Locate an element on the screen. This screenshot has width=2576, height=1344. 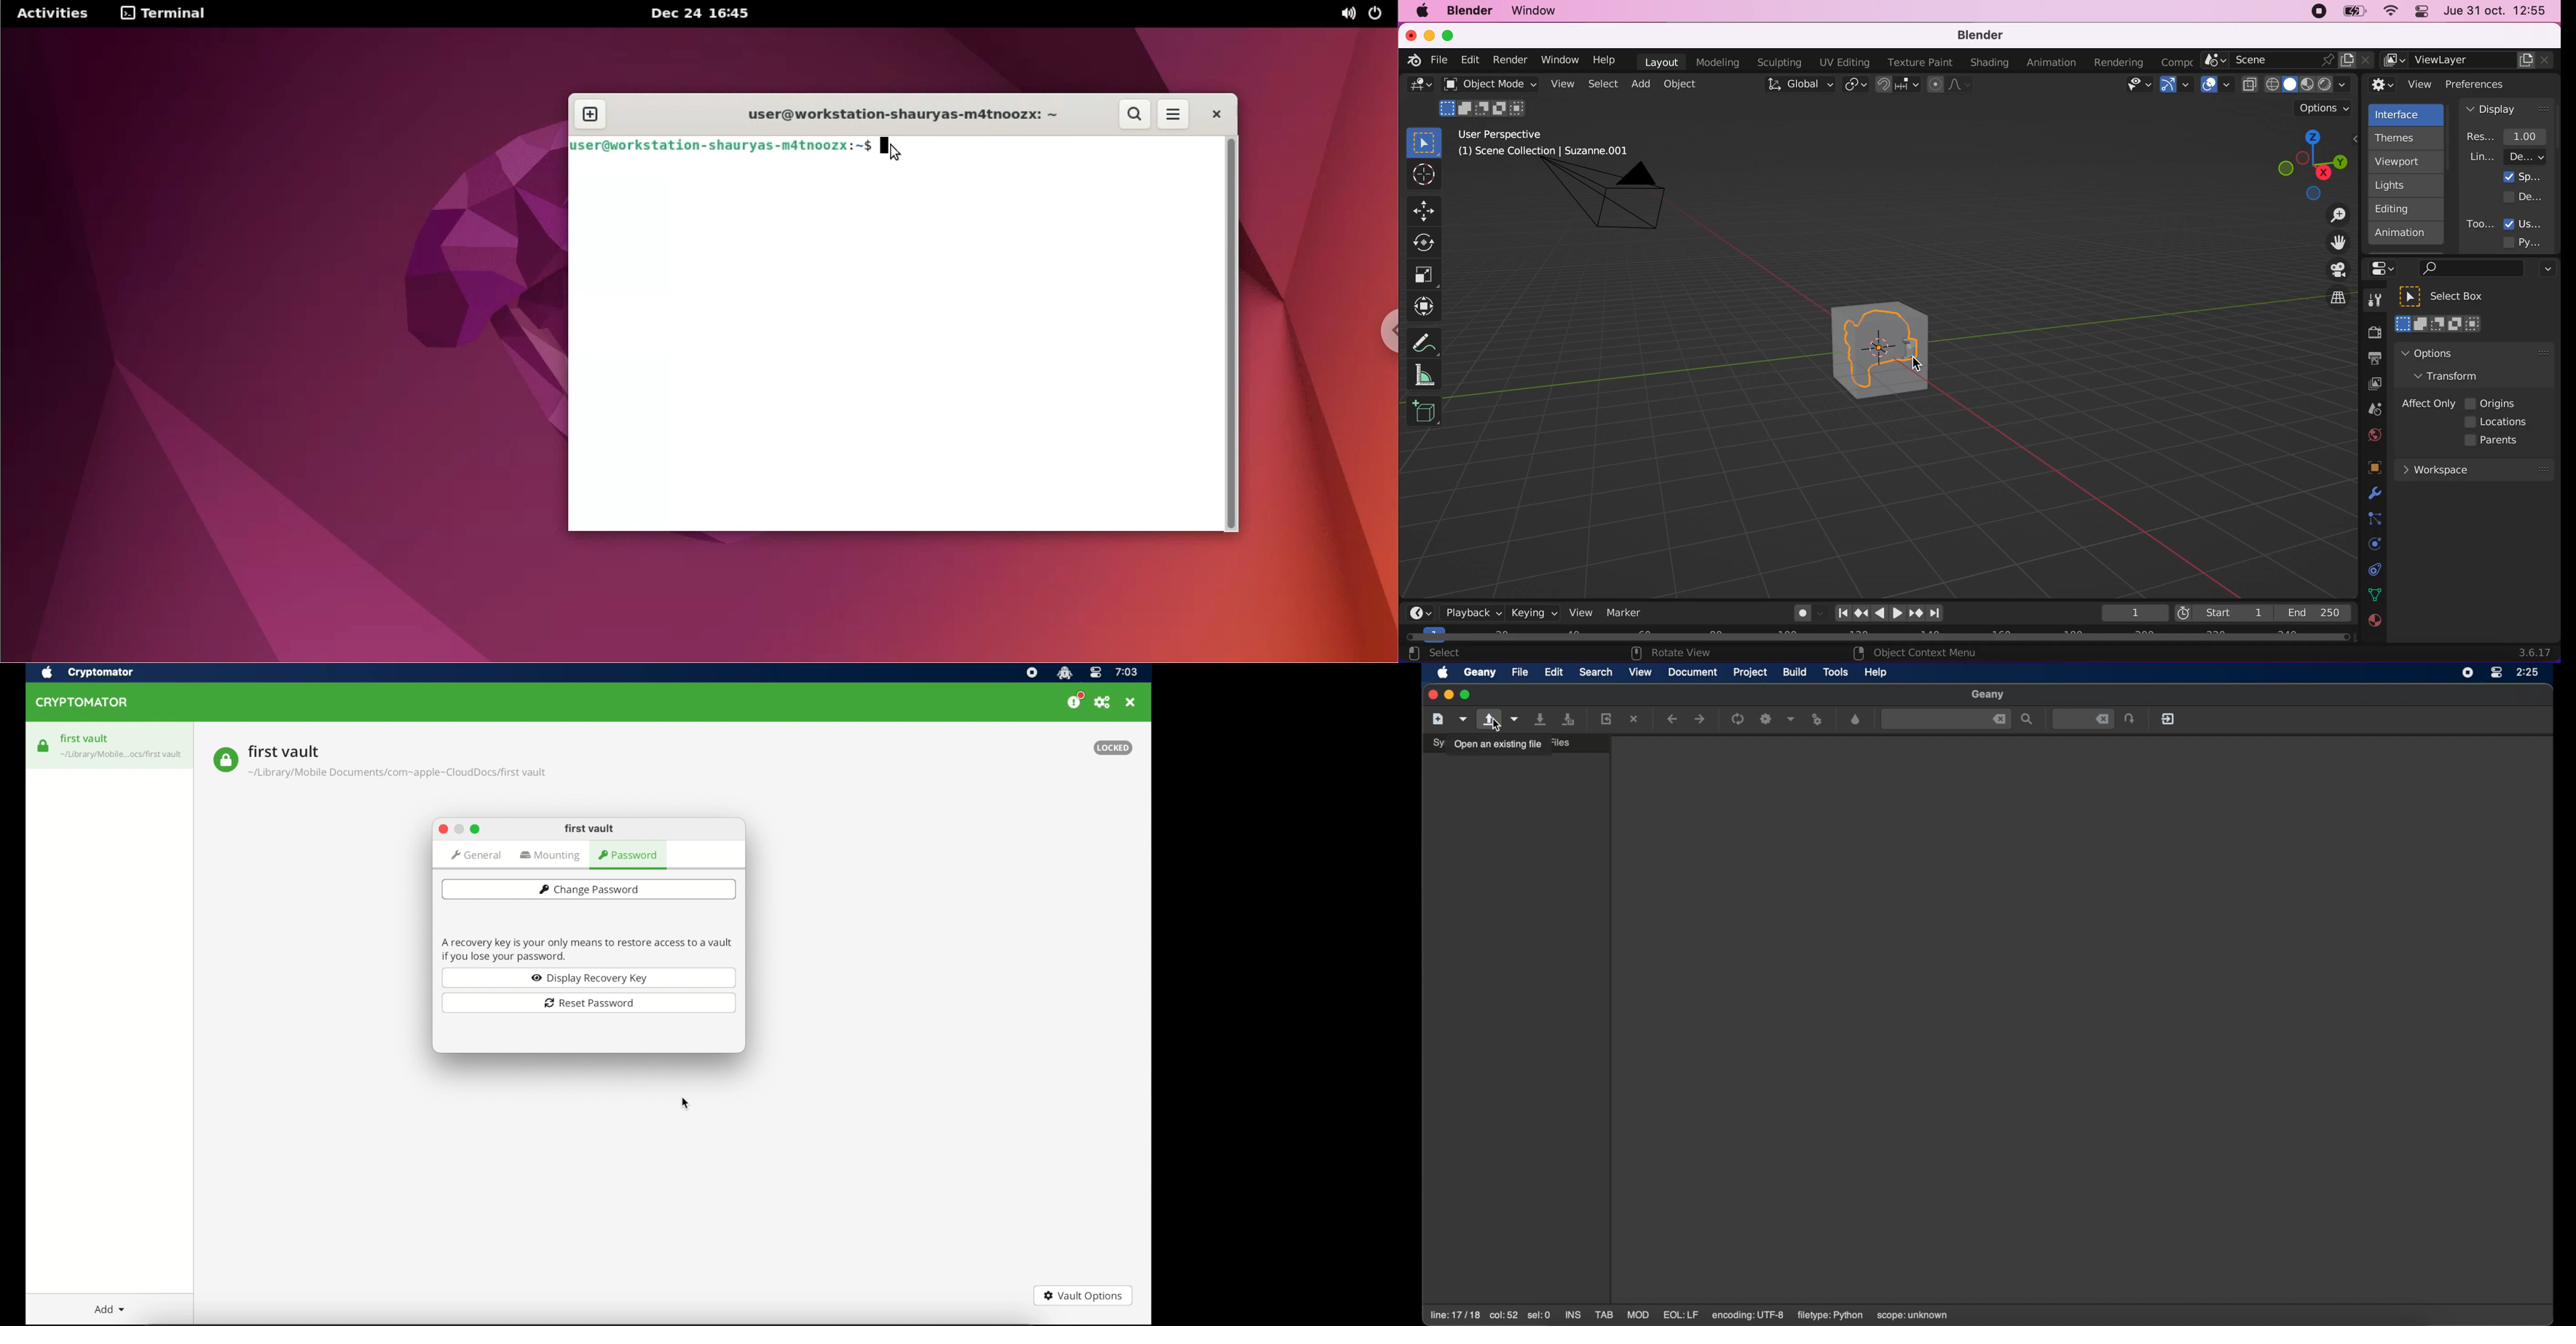
blender is located at coordinates (1411, 59).